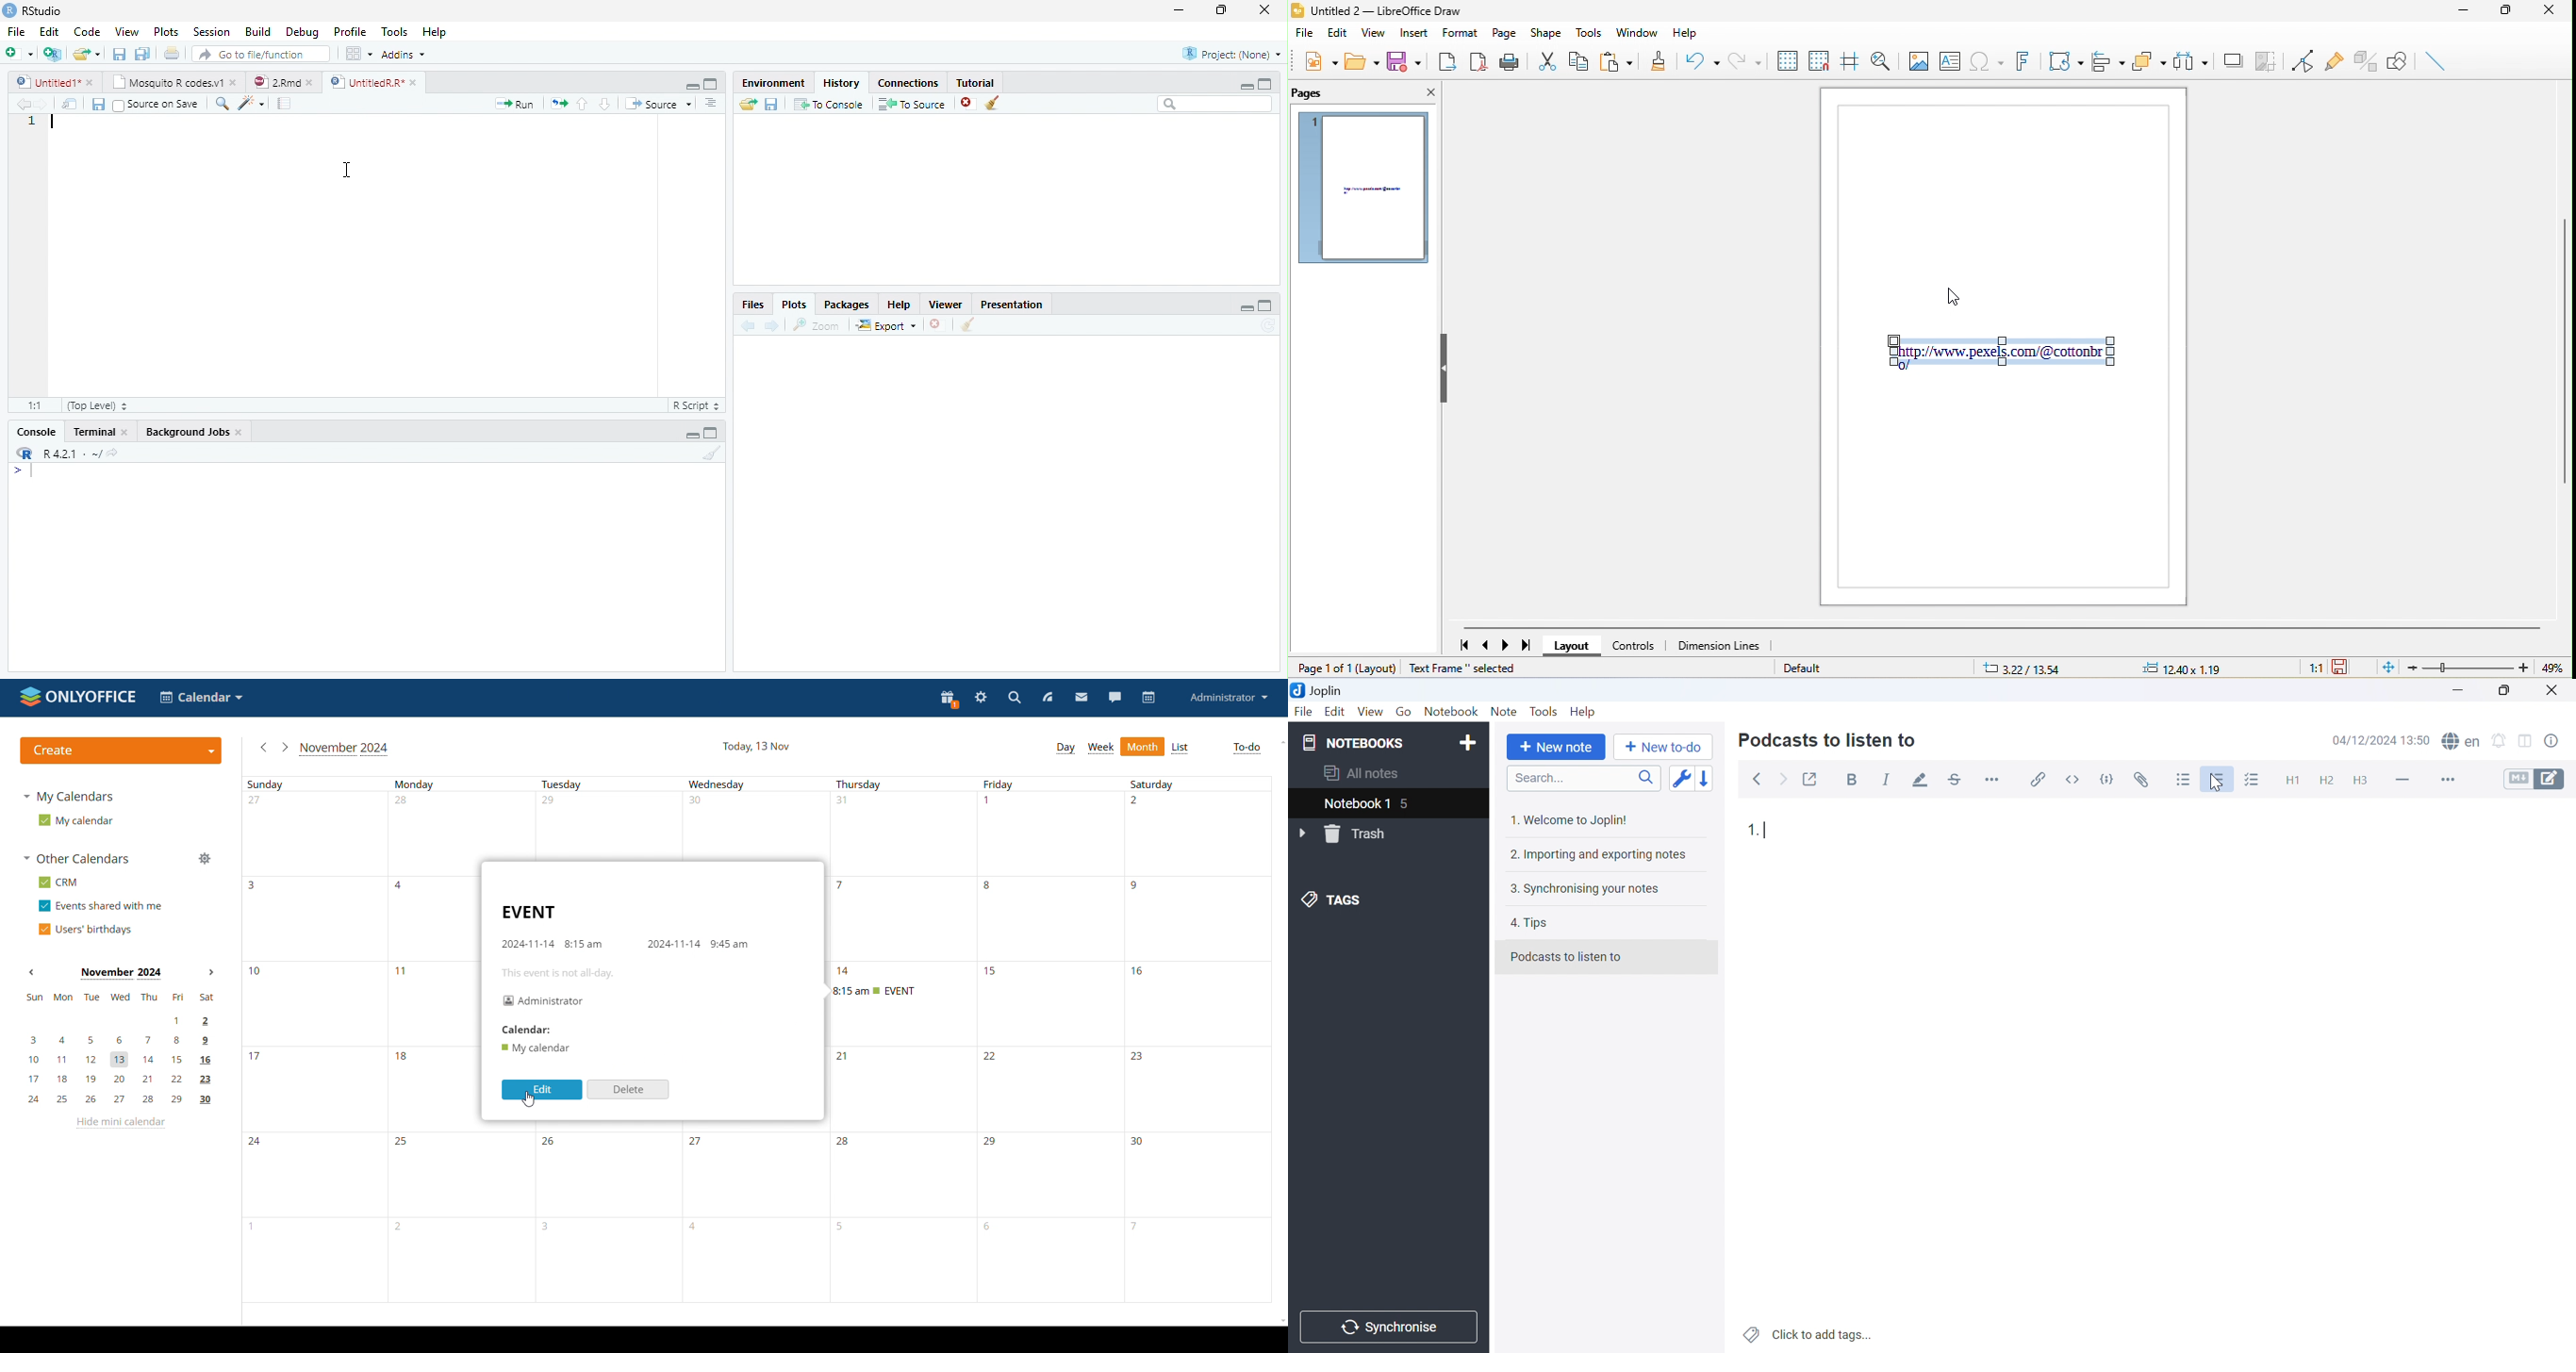  I want to click on Help, so click(1587, 712).